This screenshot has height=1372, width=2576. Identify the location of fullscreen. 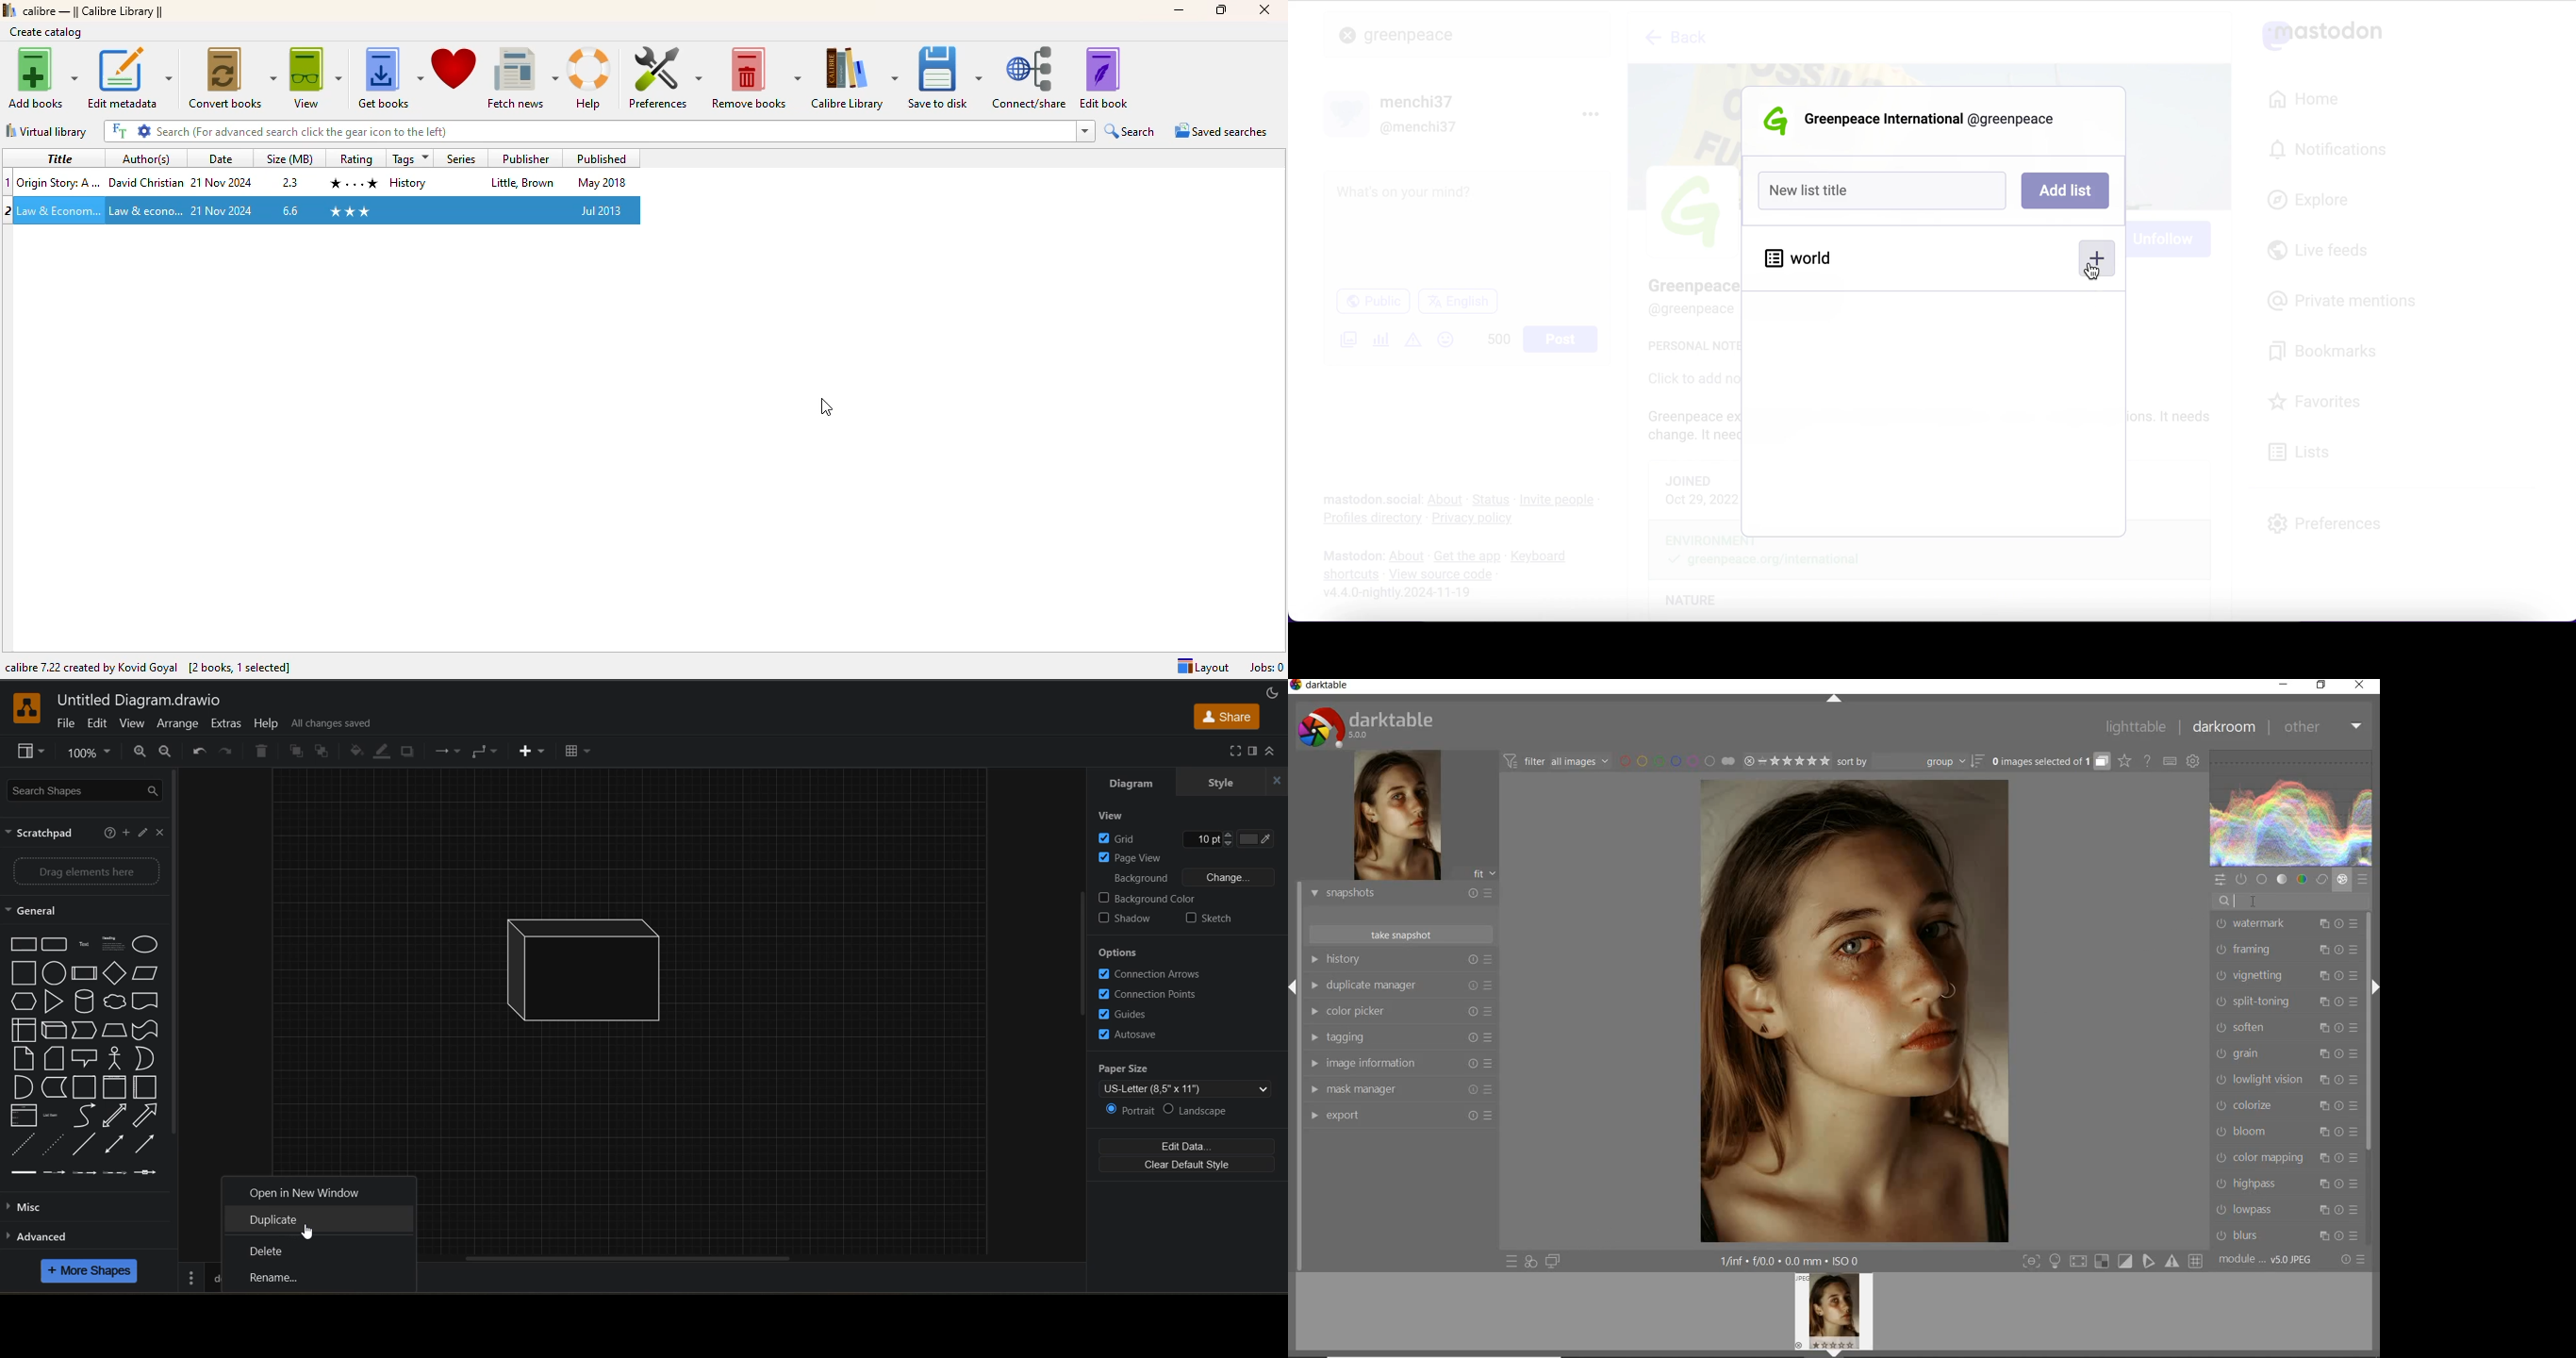
(1235, 751).